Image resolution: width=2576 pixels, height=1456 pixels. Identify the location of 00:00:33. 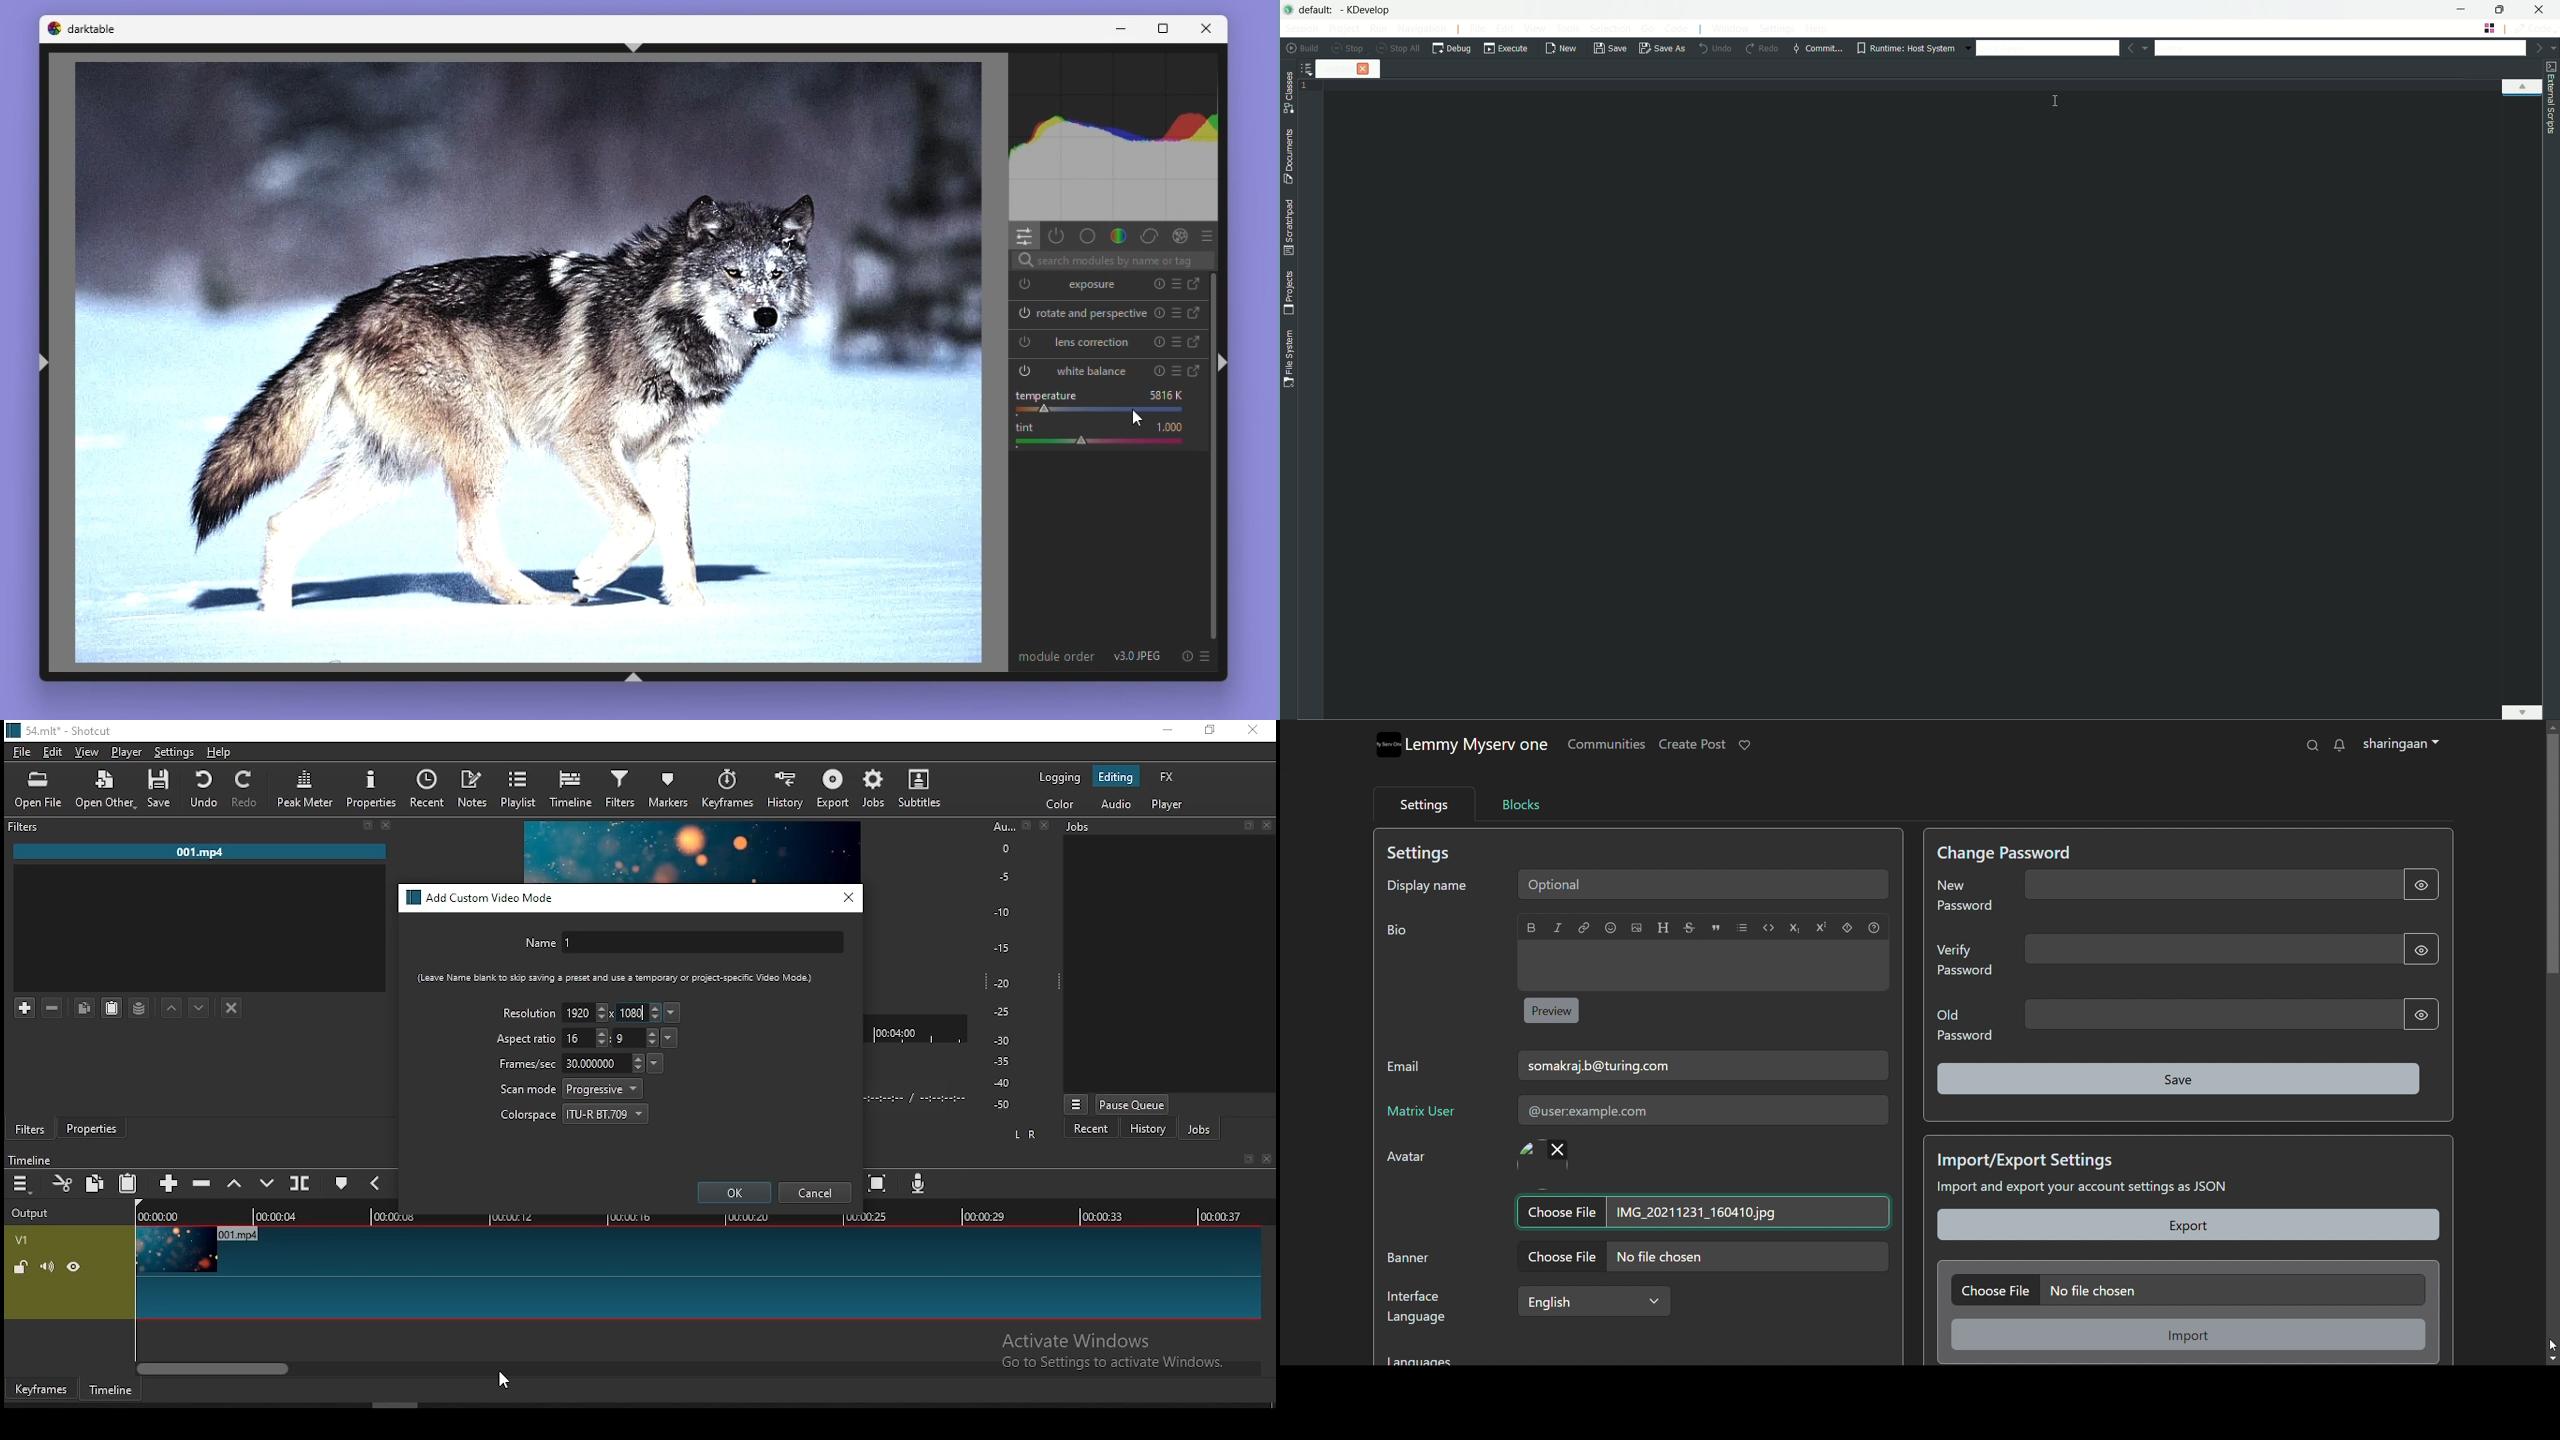
(1103, 1215).